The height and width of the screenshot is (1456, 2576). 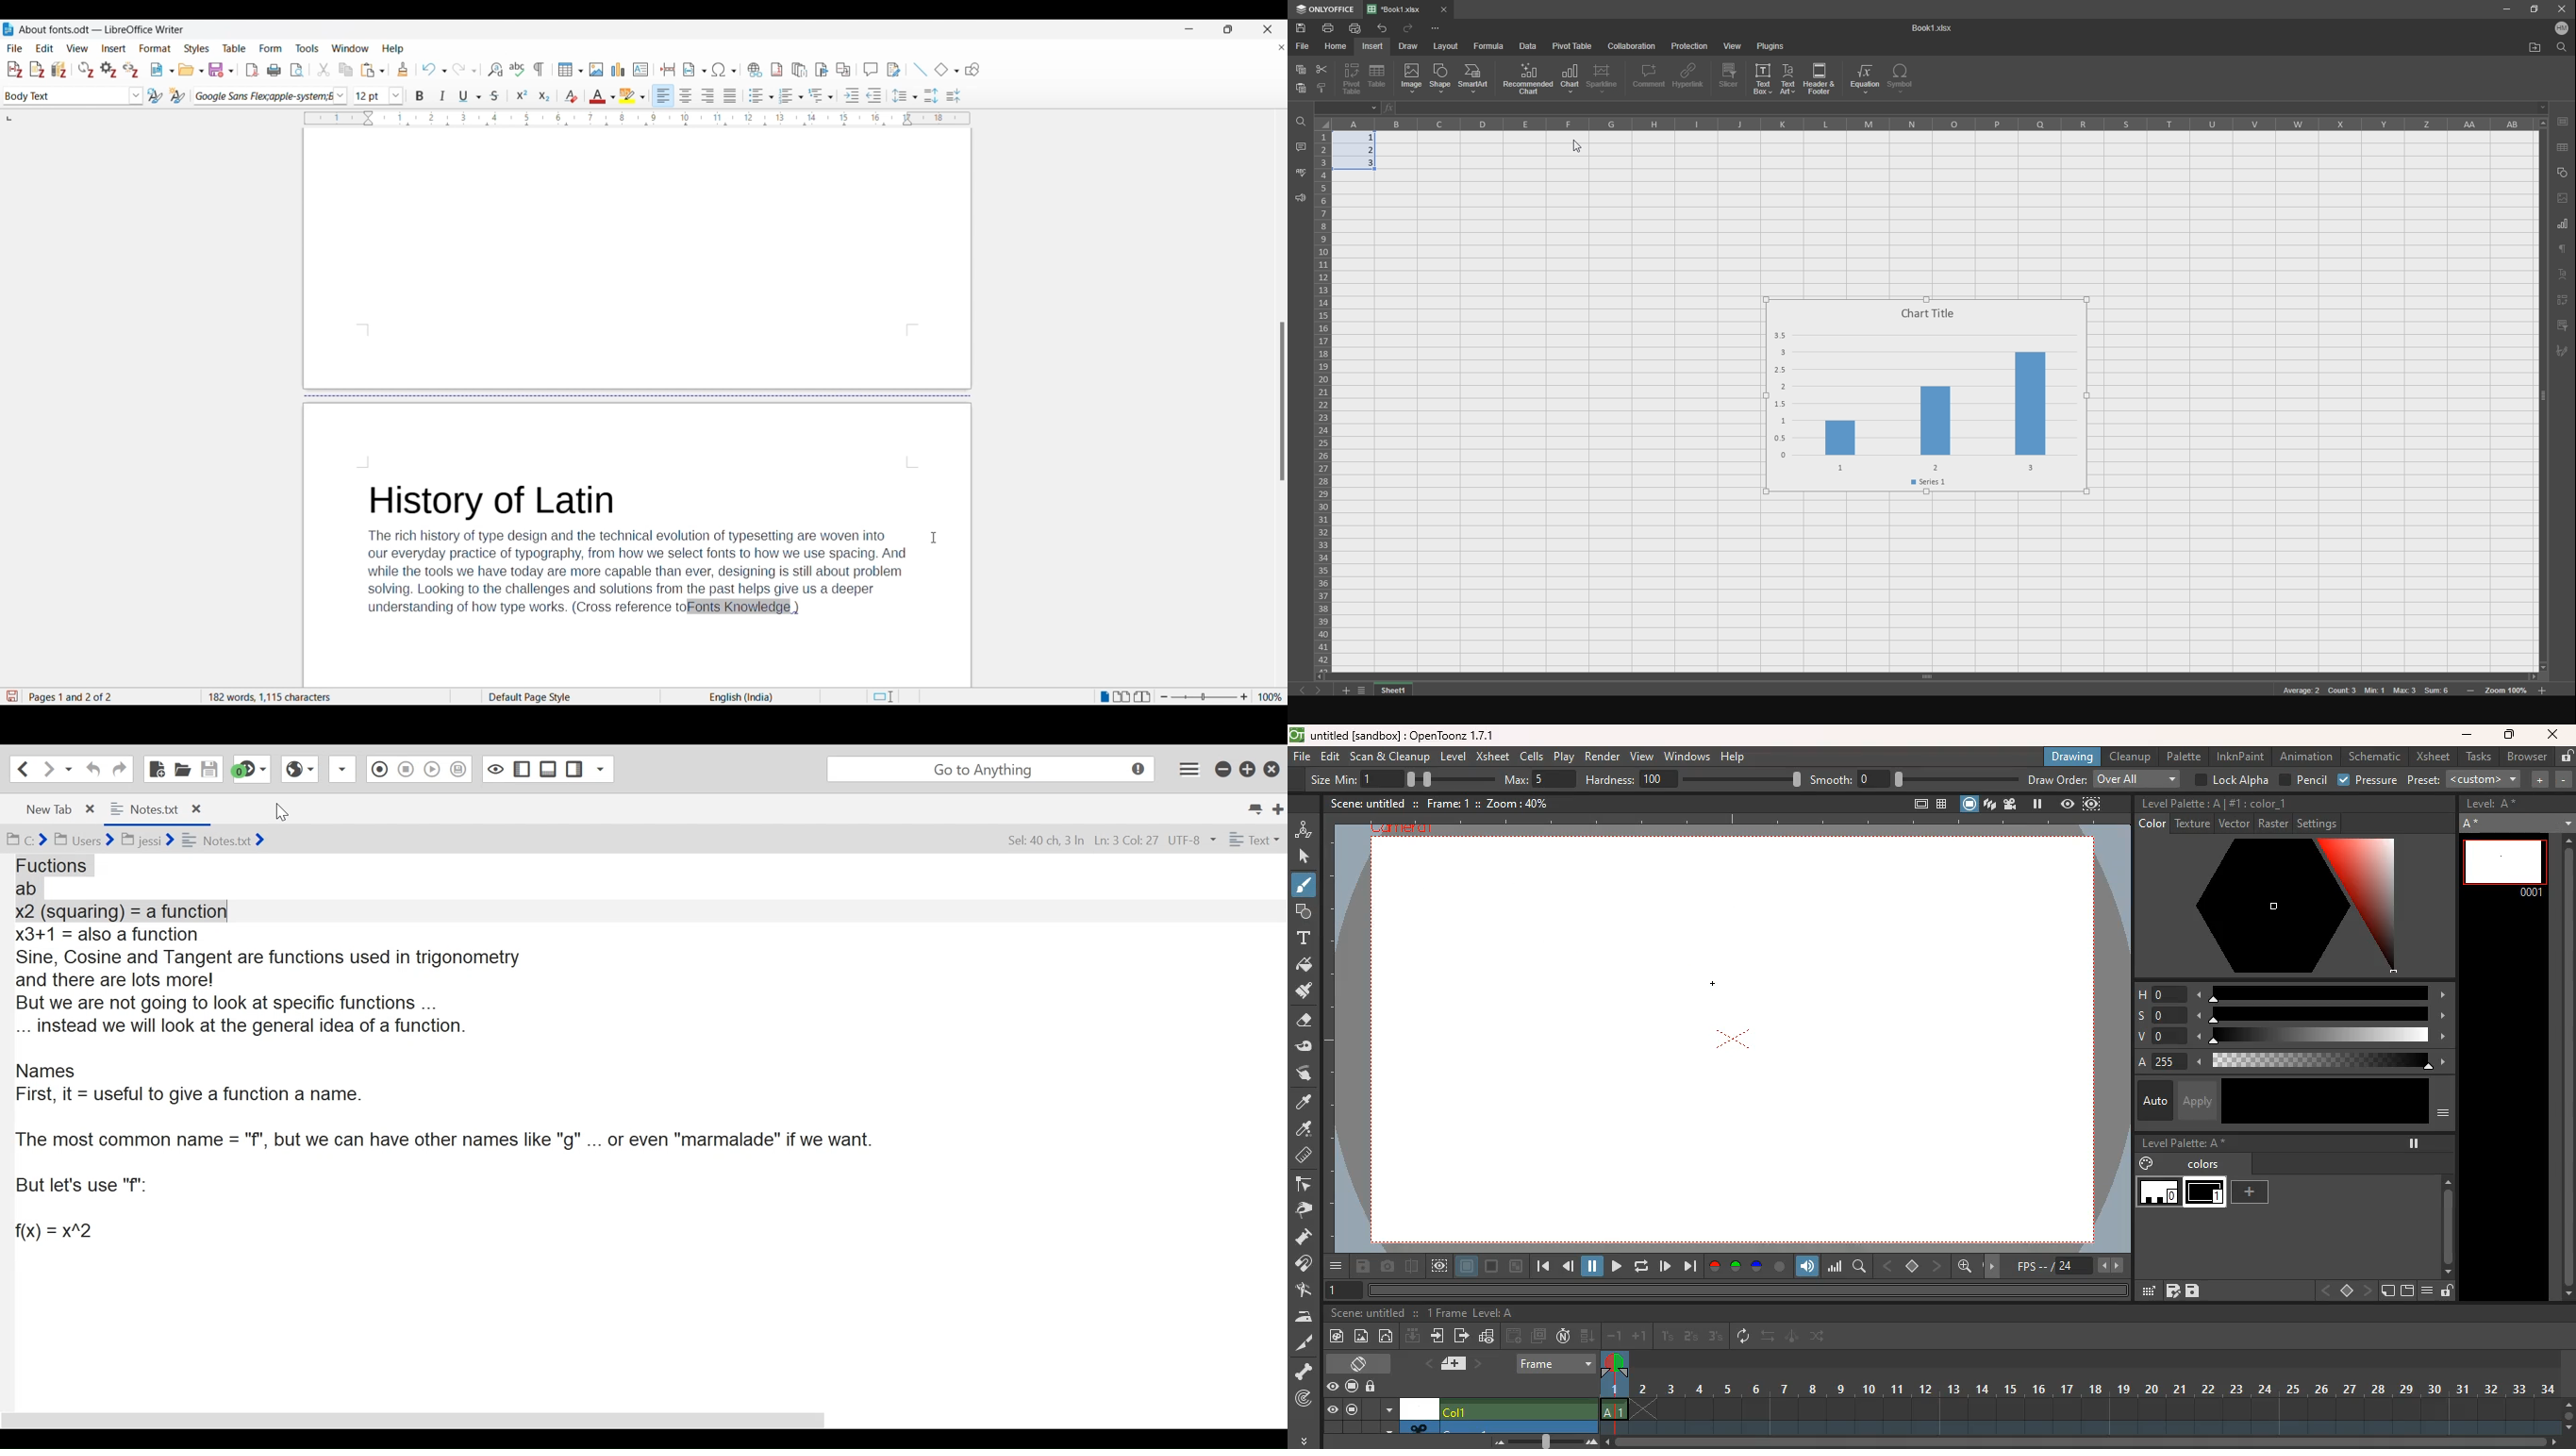 What do you see at coordinates (776, 70) in the screenshot?
I see `Insert footnote` at bounding box center [776, 70].